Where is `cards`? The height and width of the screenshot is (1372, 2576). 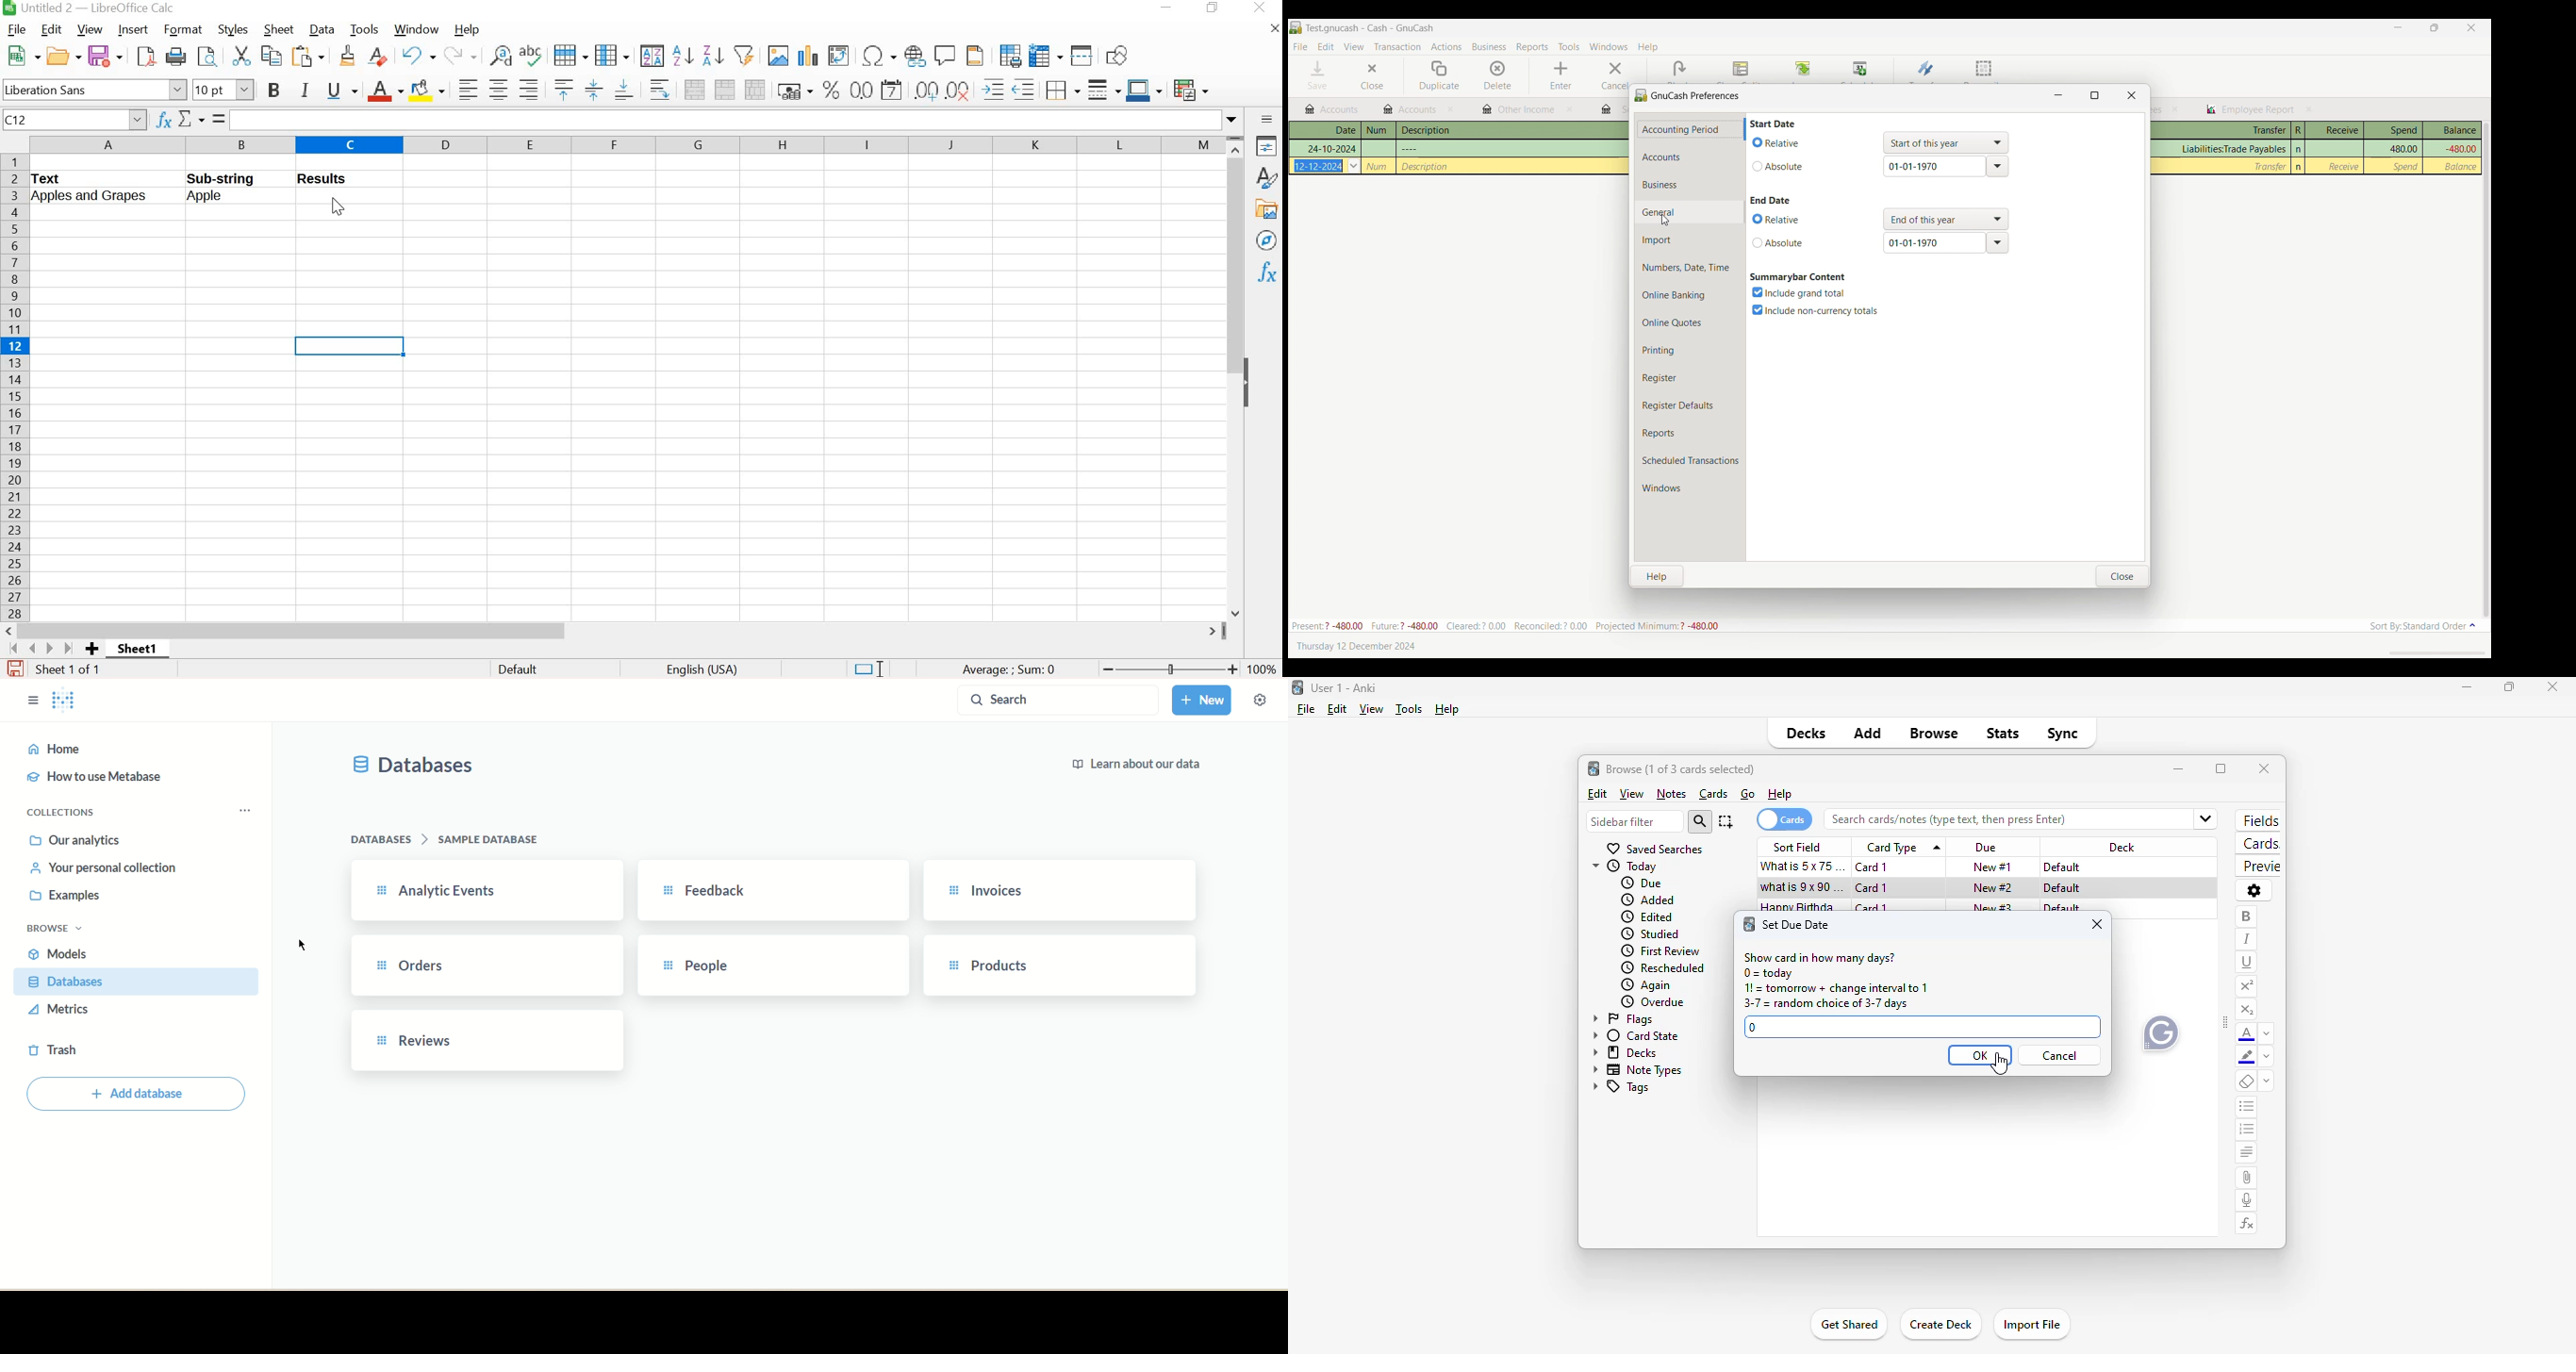 cards is located at coordinates (1783, 819).